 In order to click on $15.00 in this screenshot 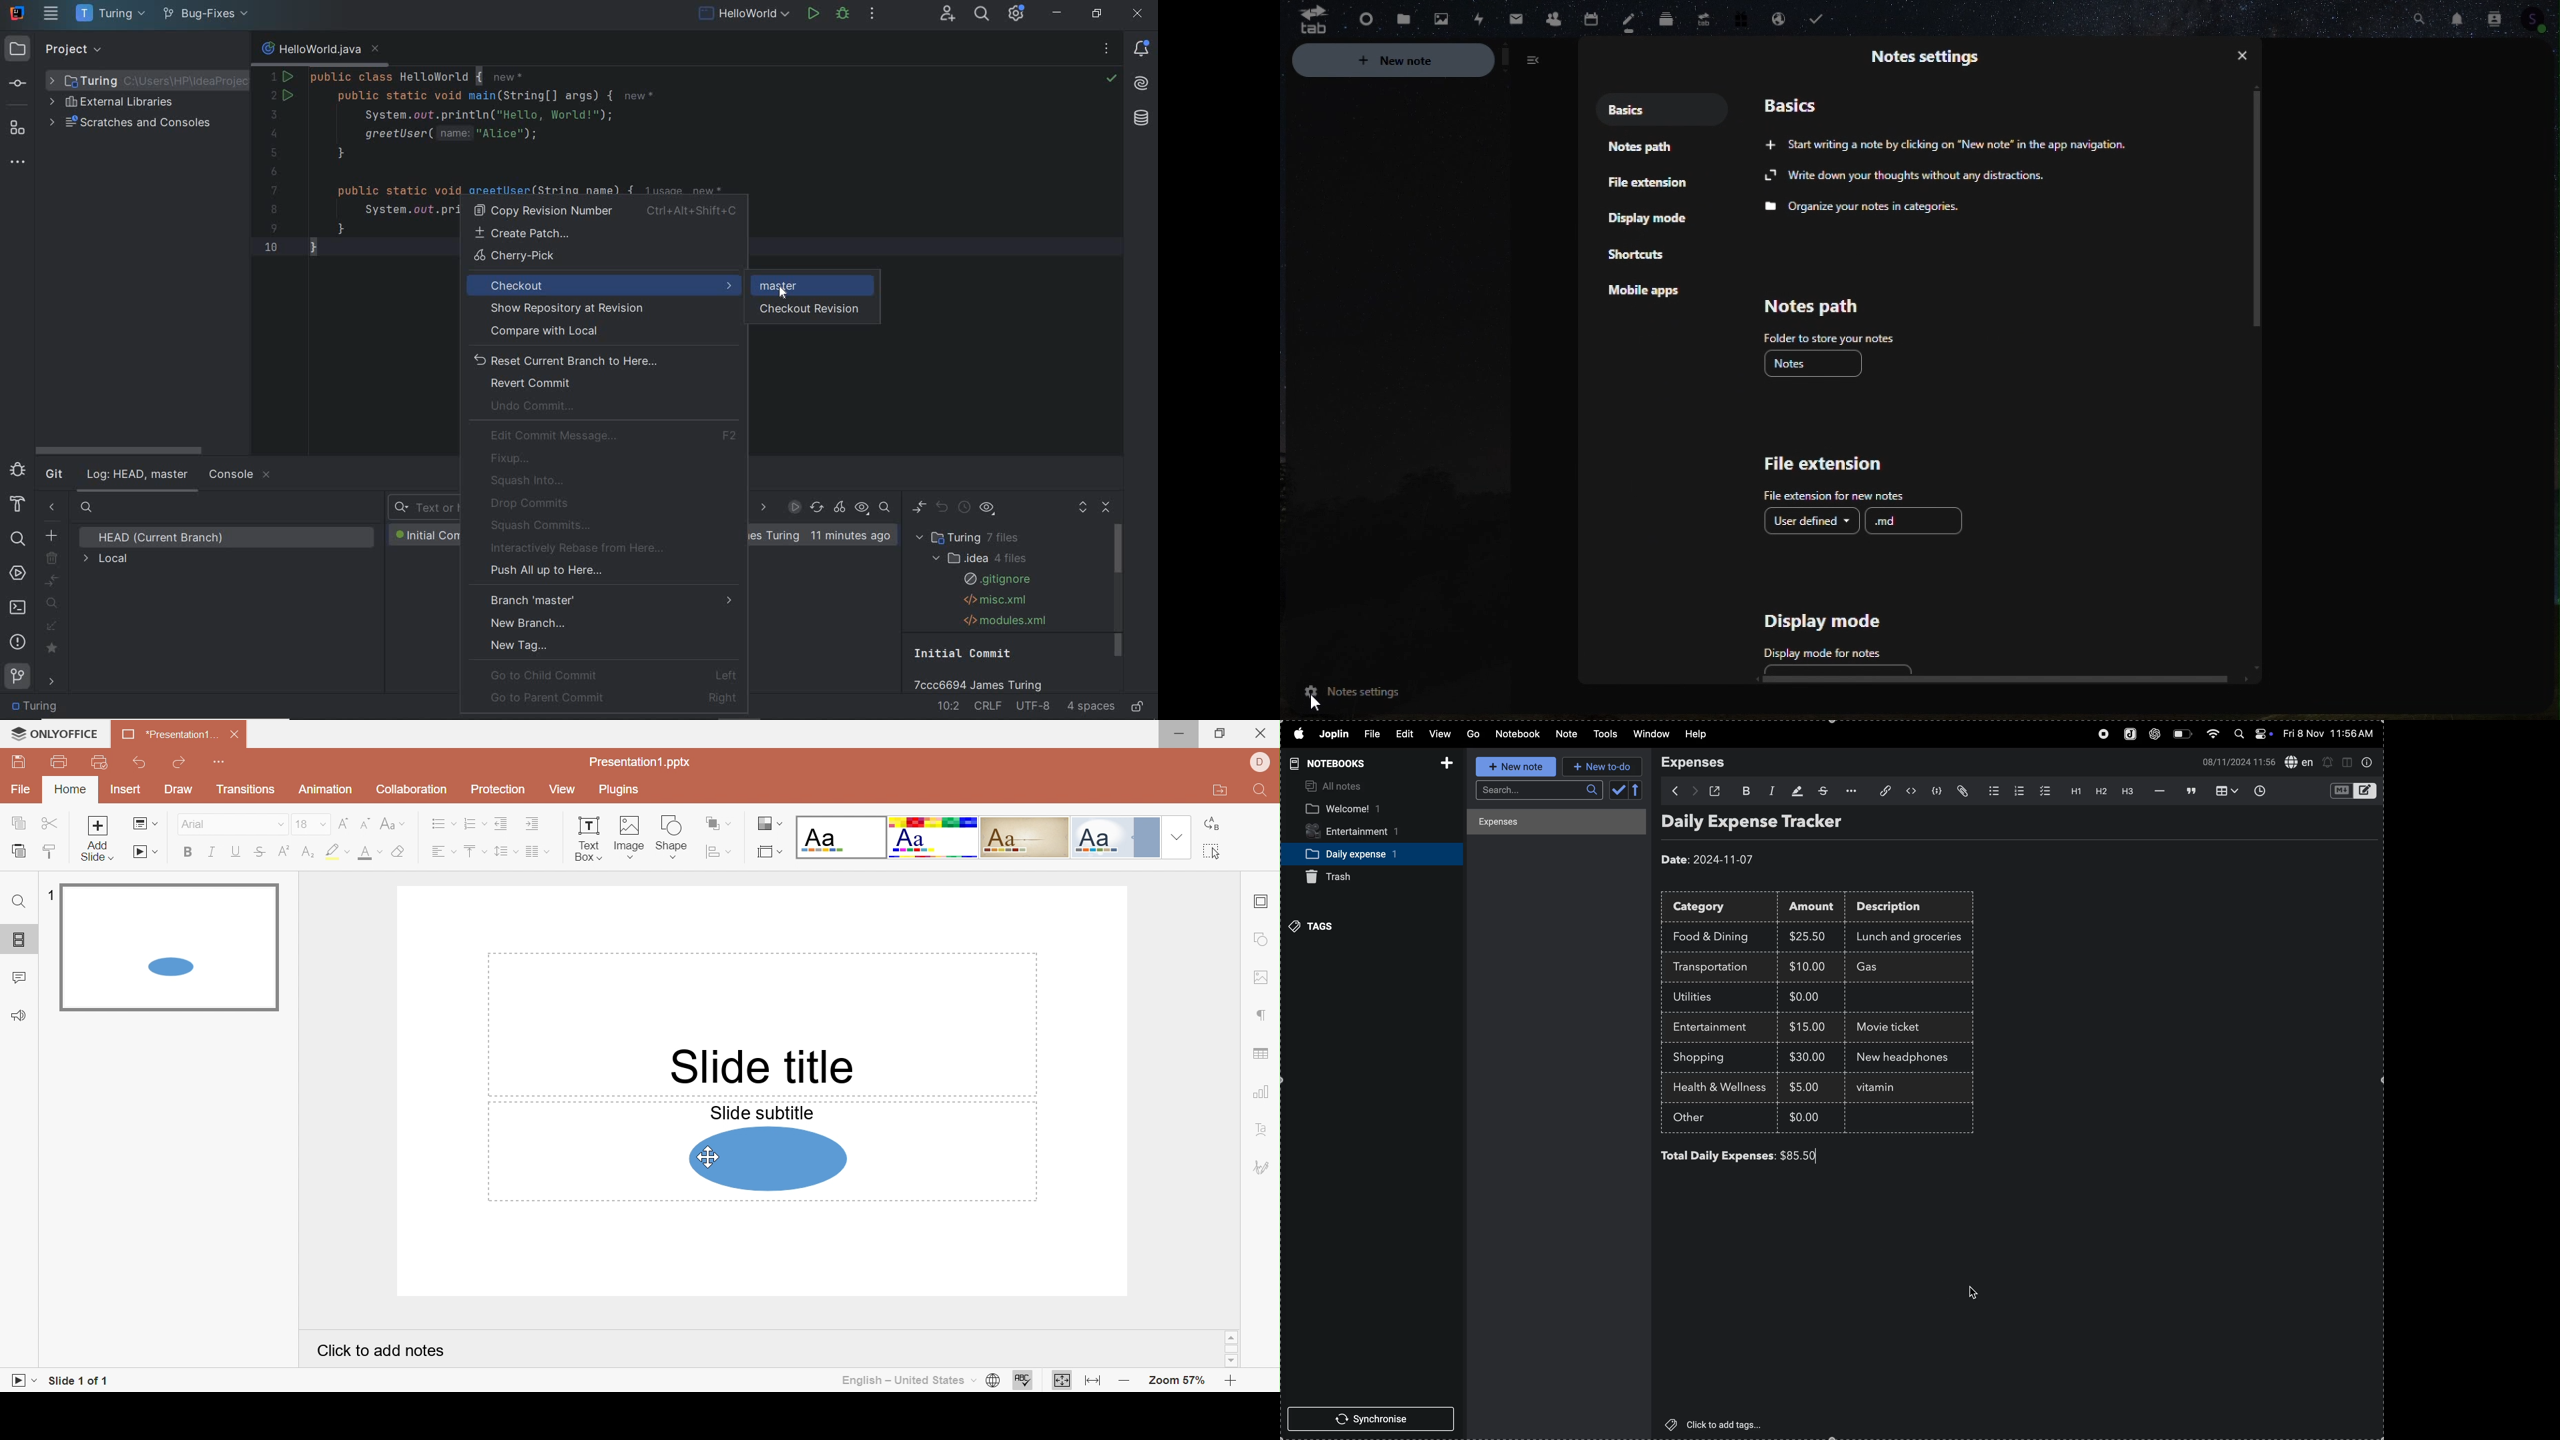, I will do `click(1808, 1026)`.